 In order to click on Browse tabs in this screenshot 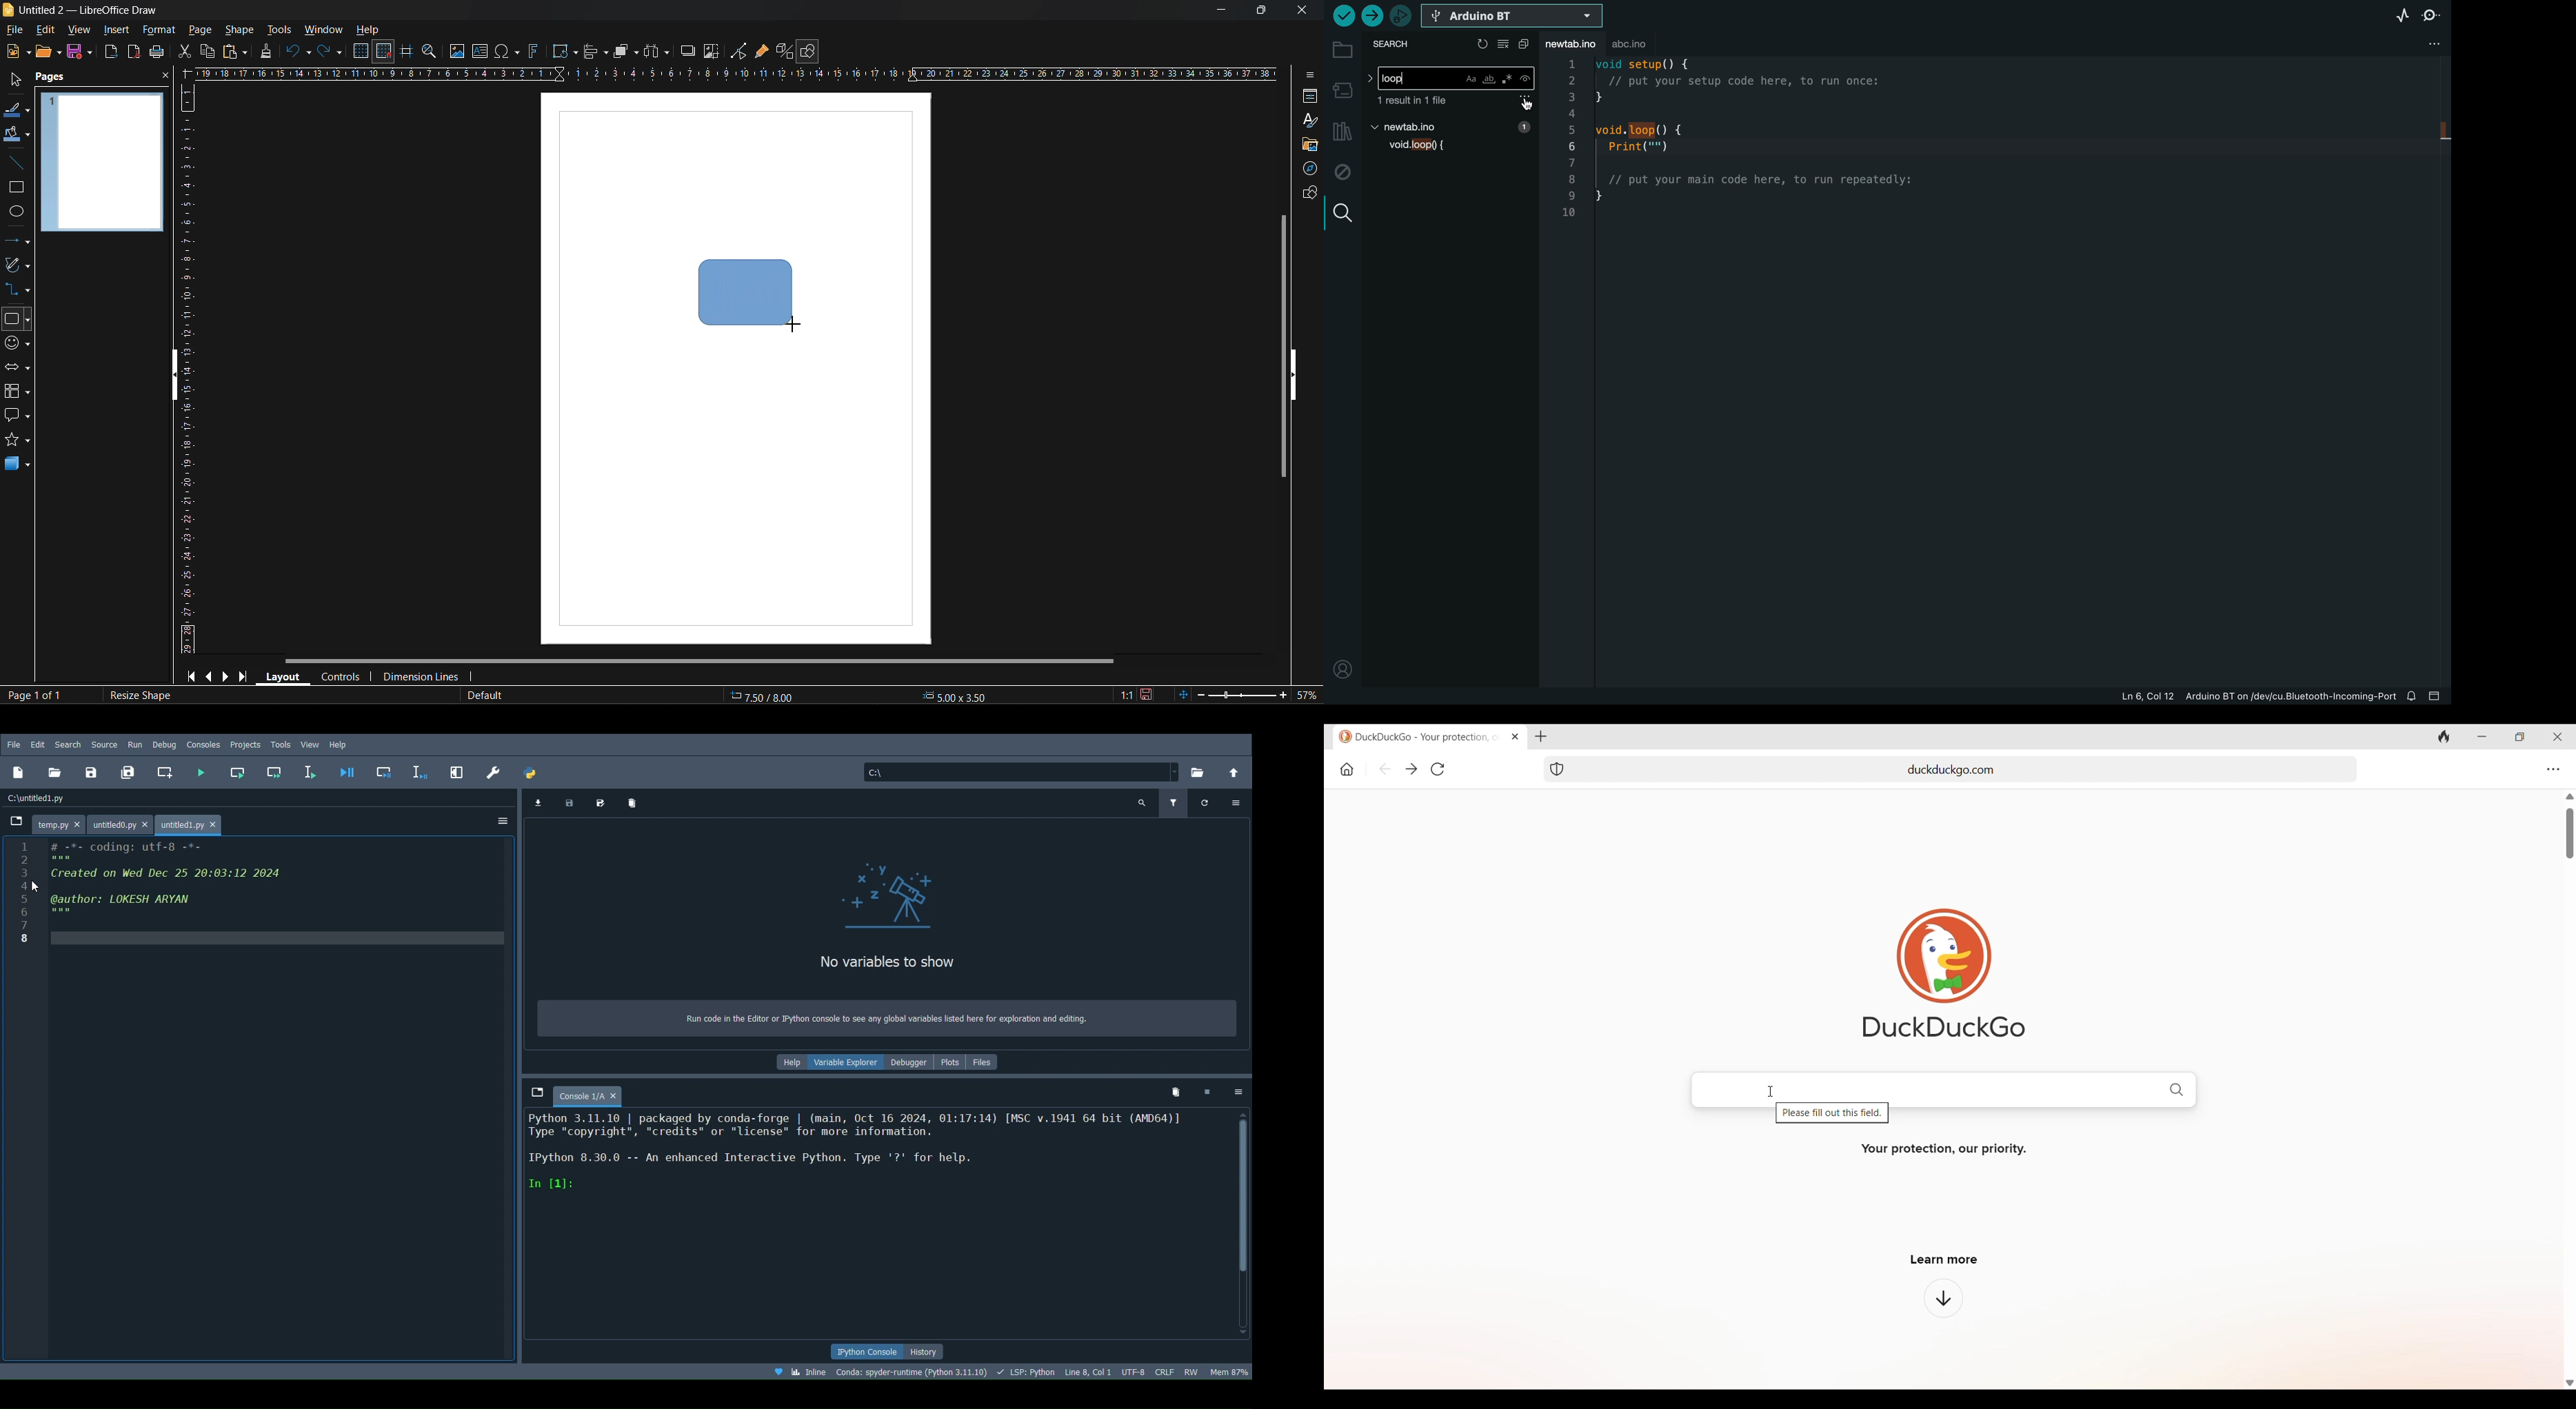, I will do `click(15, 823)`.